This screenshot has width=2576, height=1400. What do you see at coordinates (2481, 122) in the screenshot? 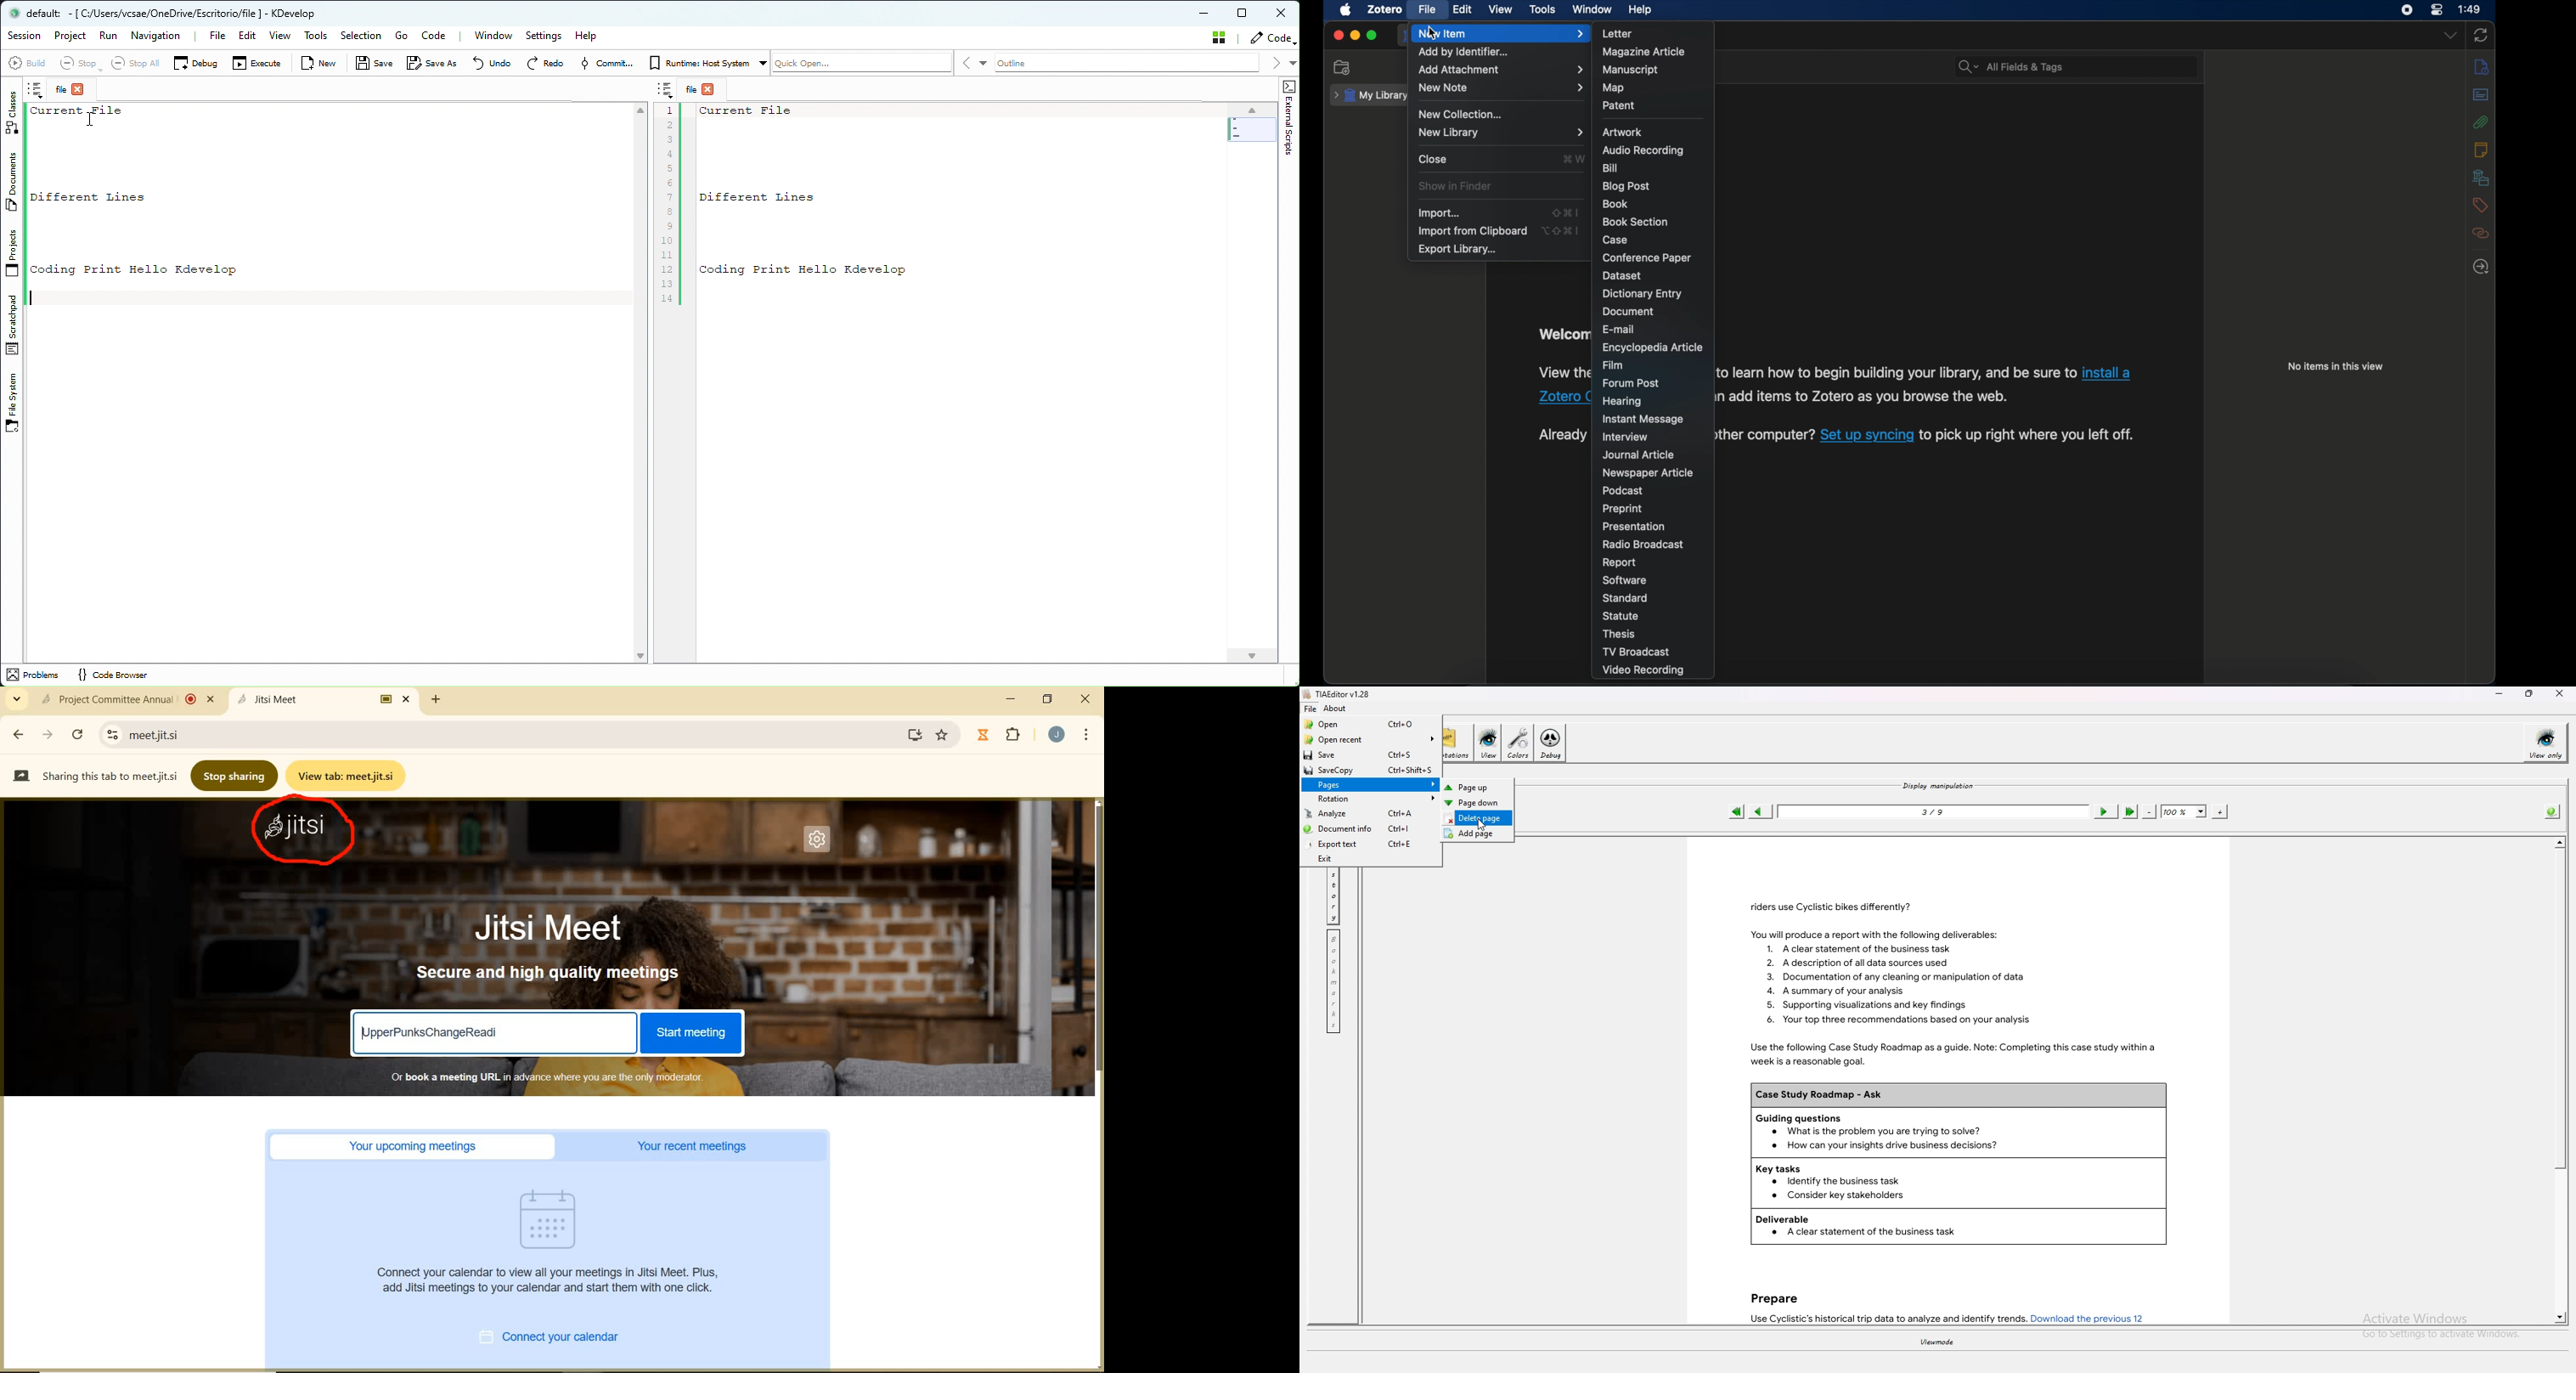
I see `attachments` at bounding box center [2481, 122].